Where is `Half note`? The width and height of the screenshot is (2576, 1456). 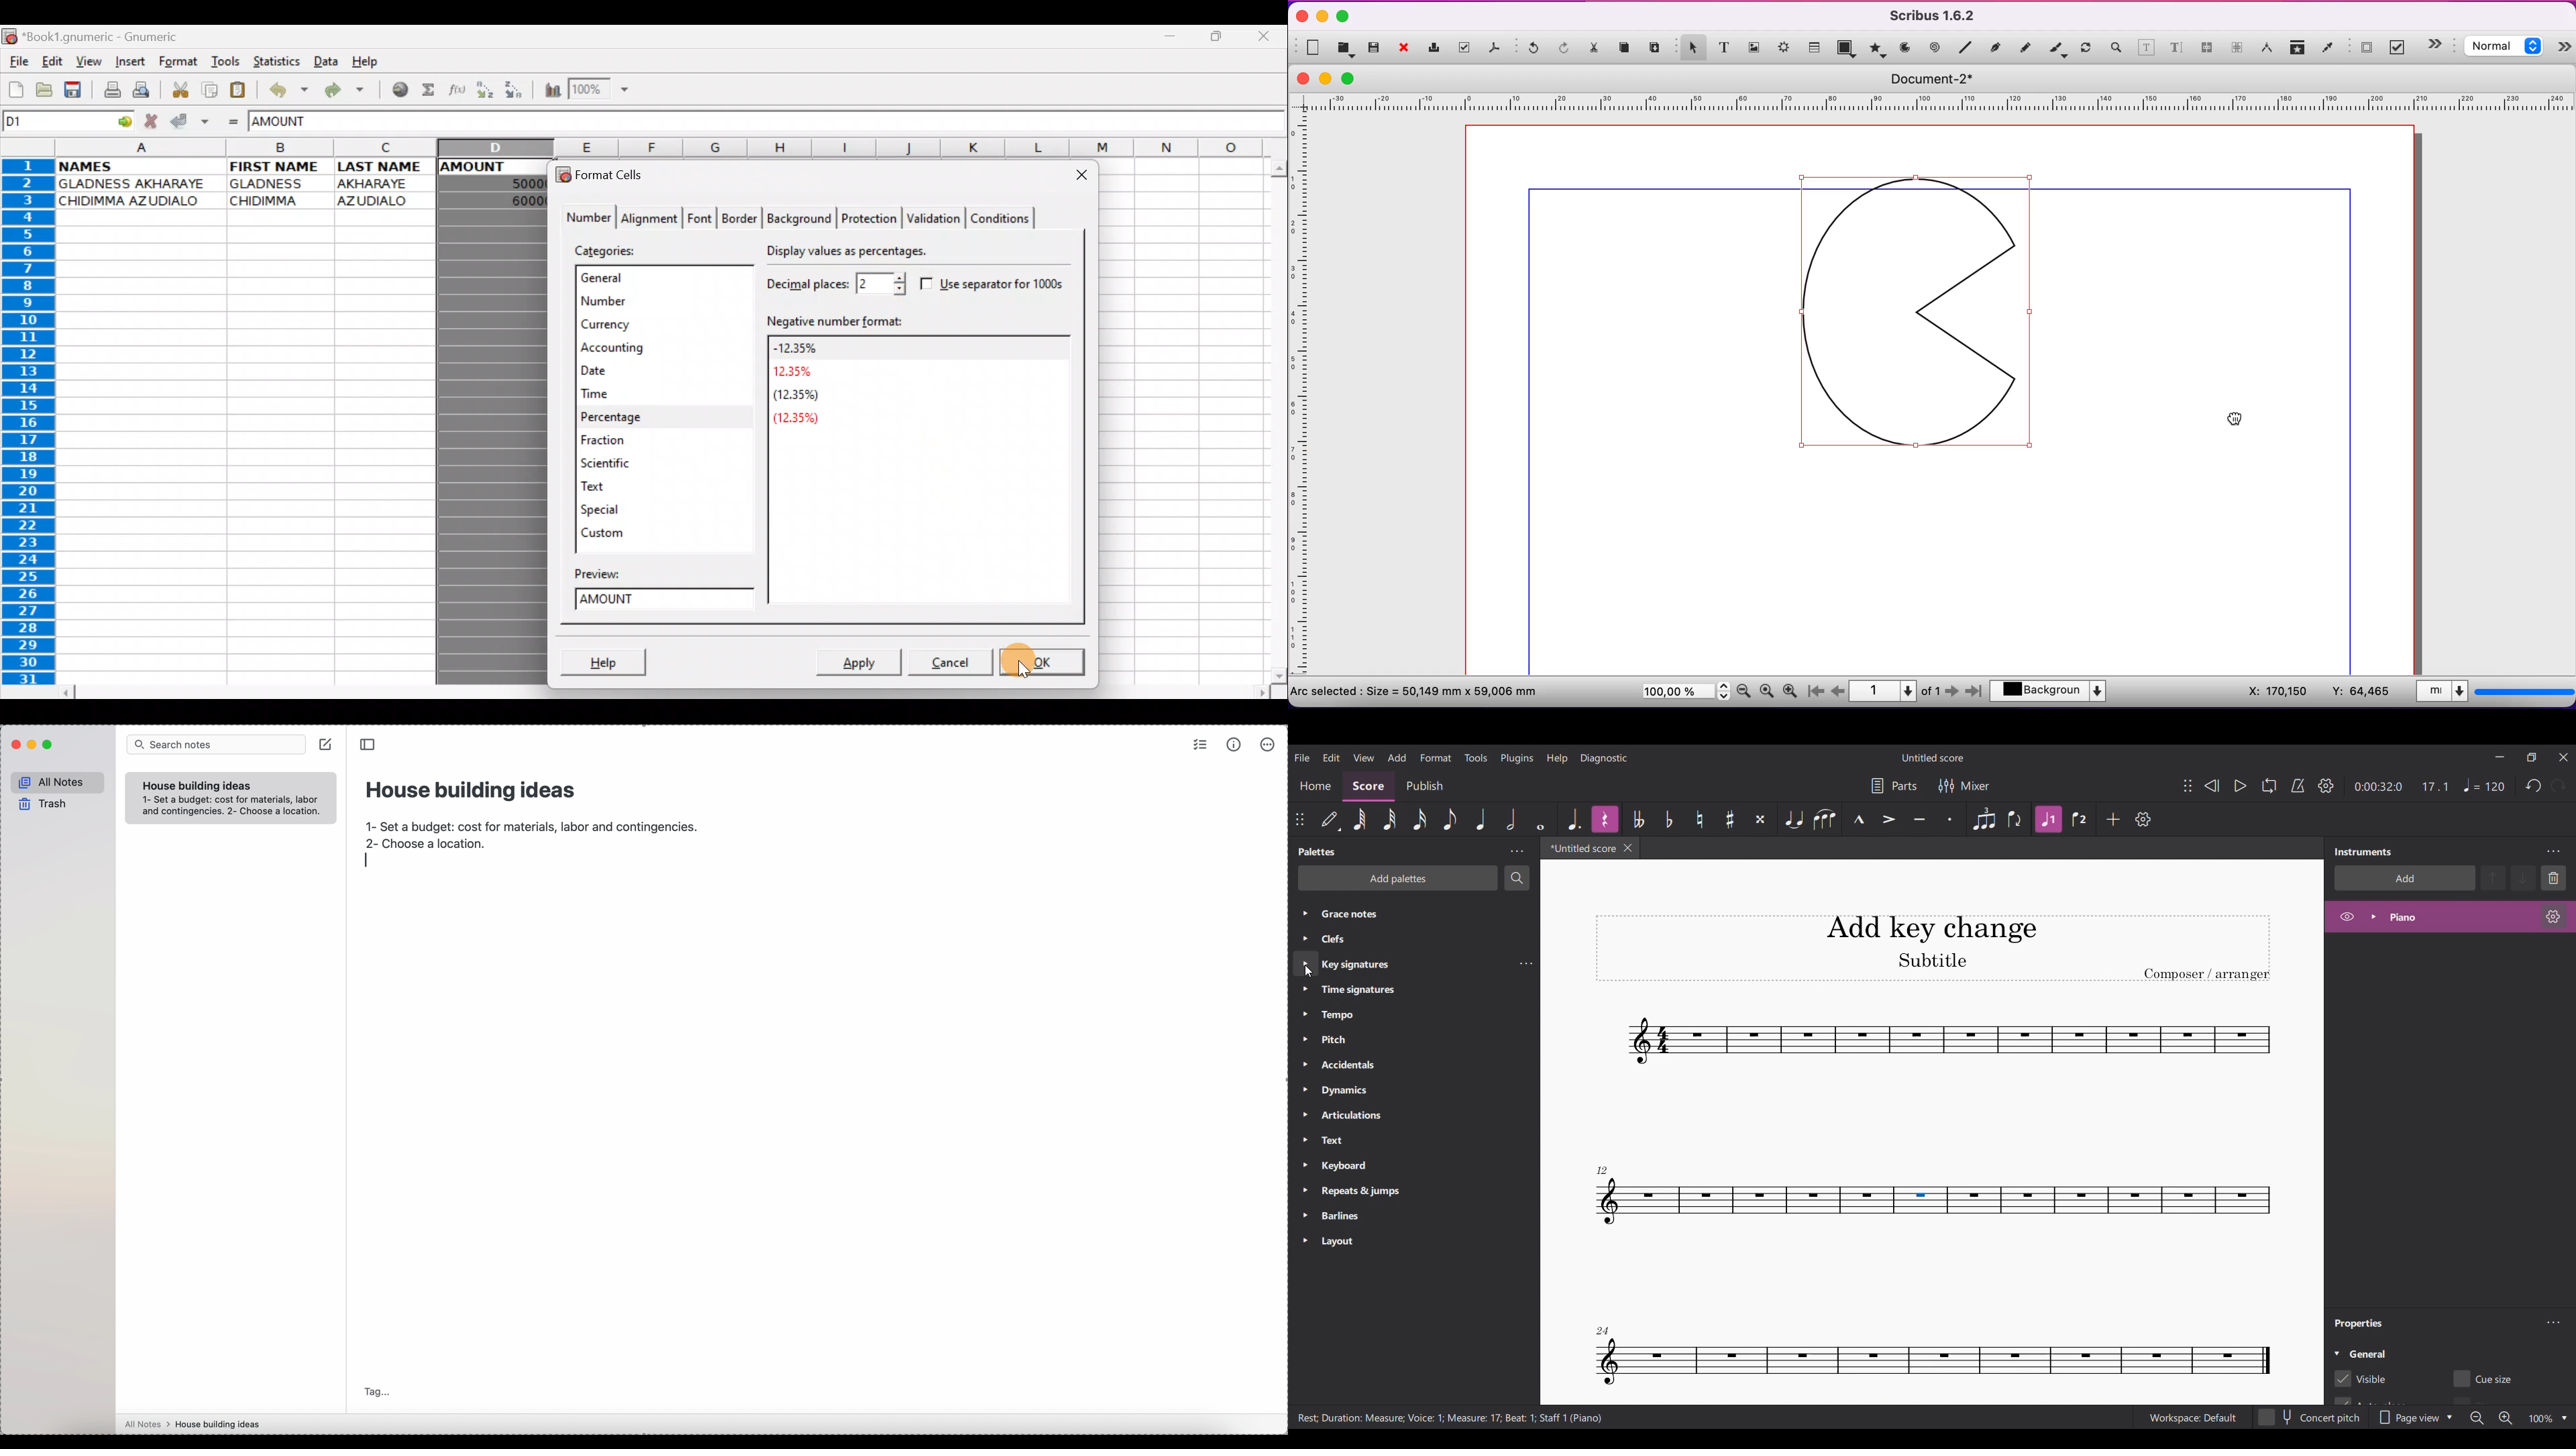
Half note is located at coordinates (1511, 819).